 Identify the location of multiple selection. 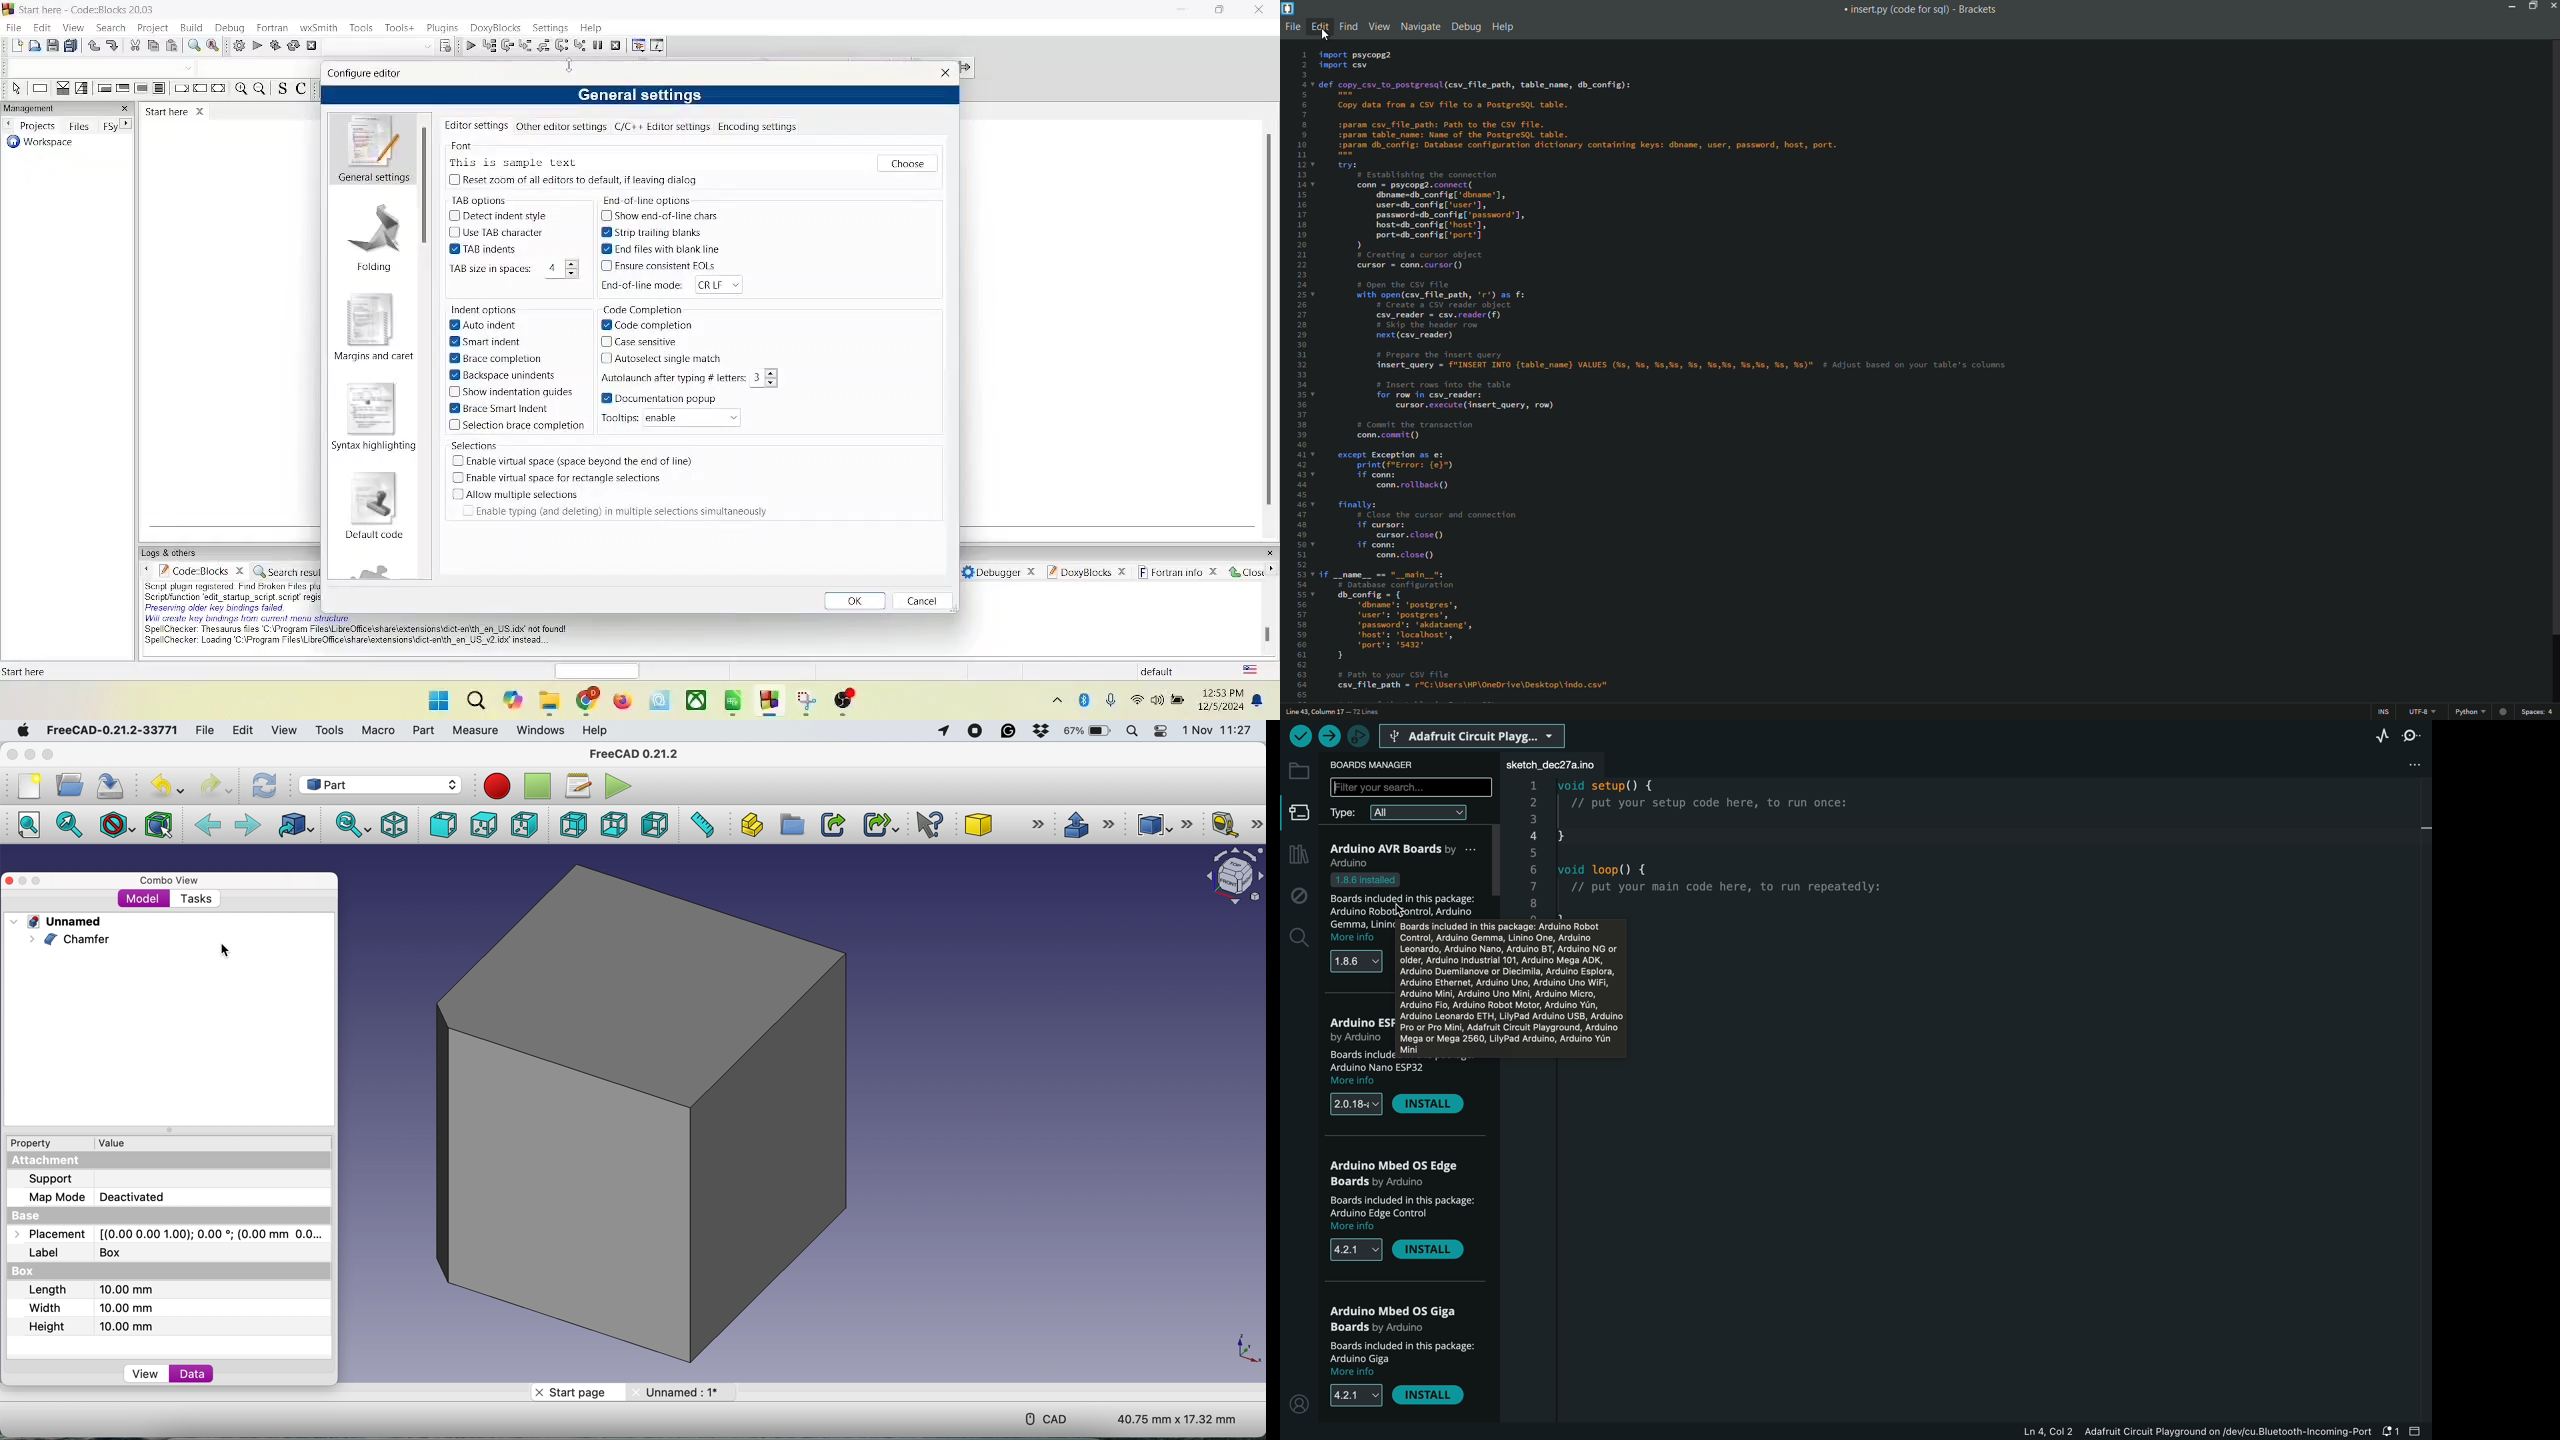
(517, 495).